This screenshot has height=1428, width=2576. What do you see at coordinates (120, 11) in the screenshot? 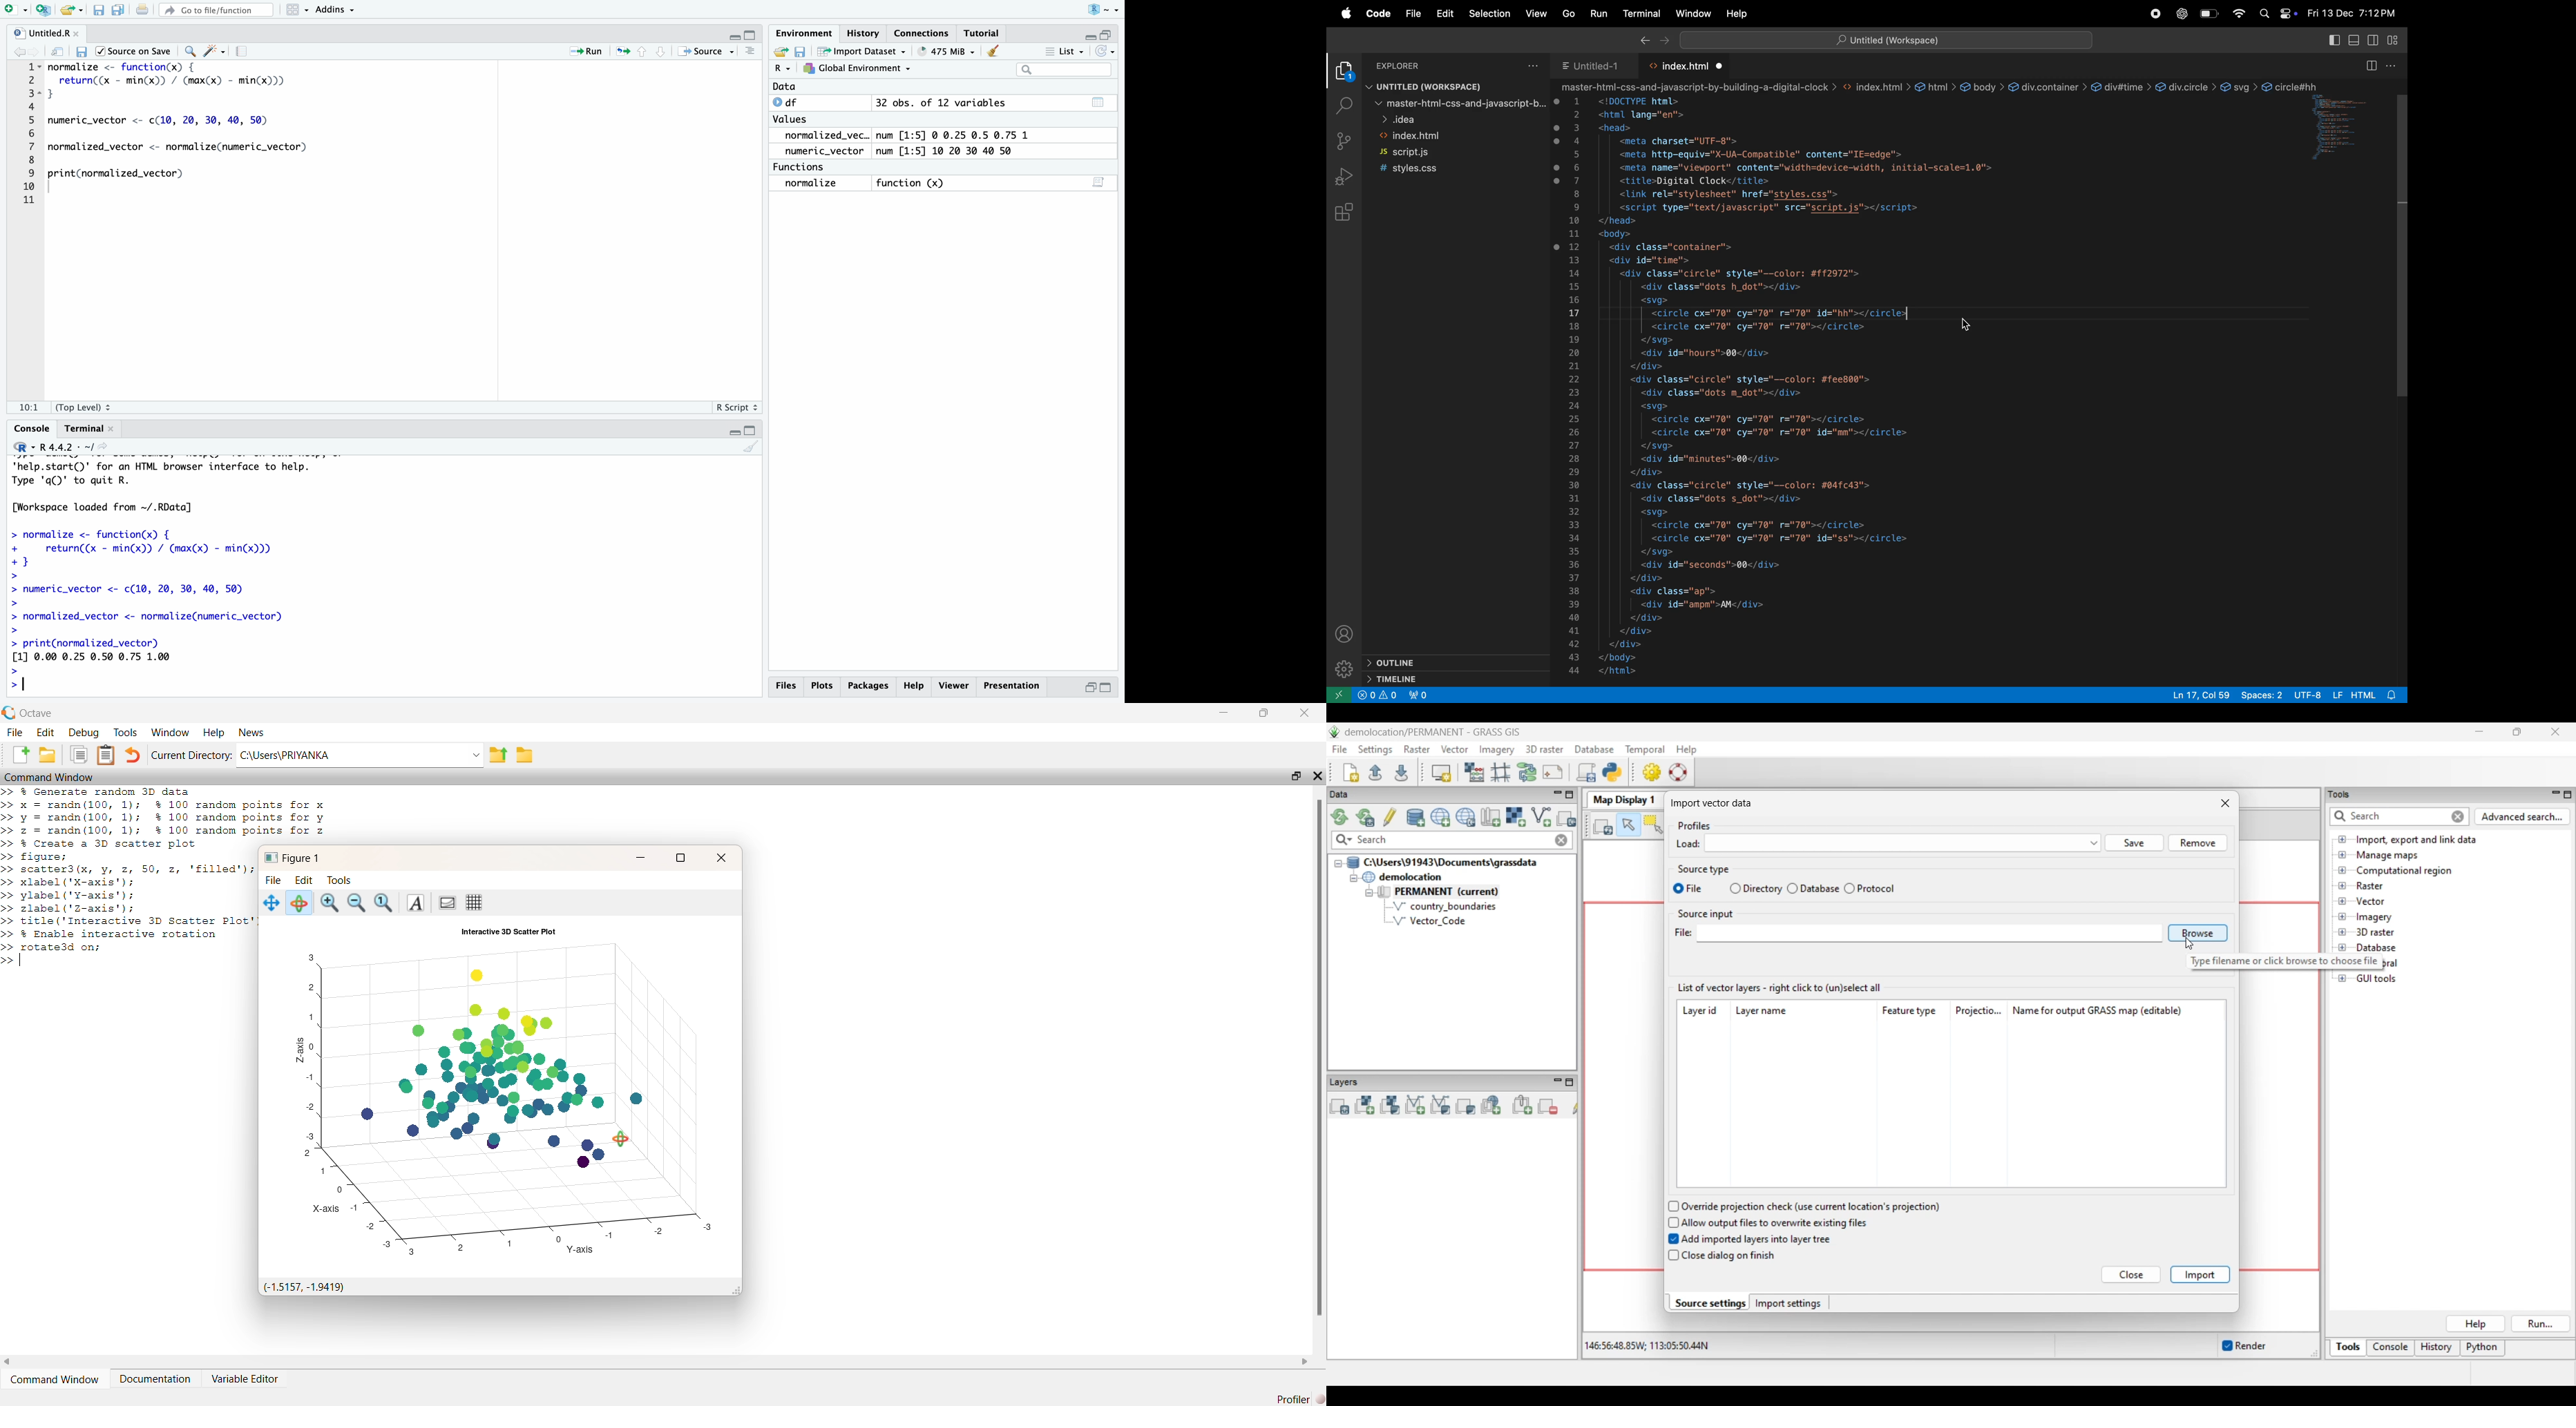
I see `Save all open documents (Ctrl + Alt + S)` at bounding box center [120, 11].